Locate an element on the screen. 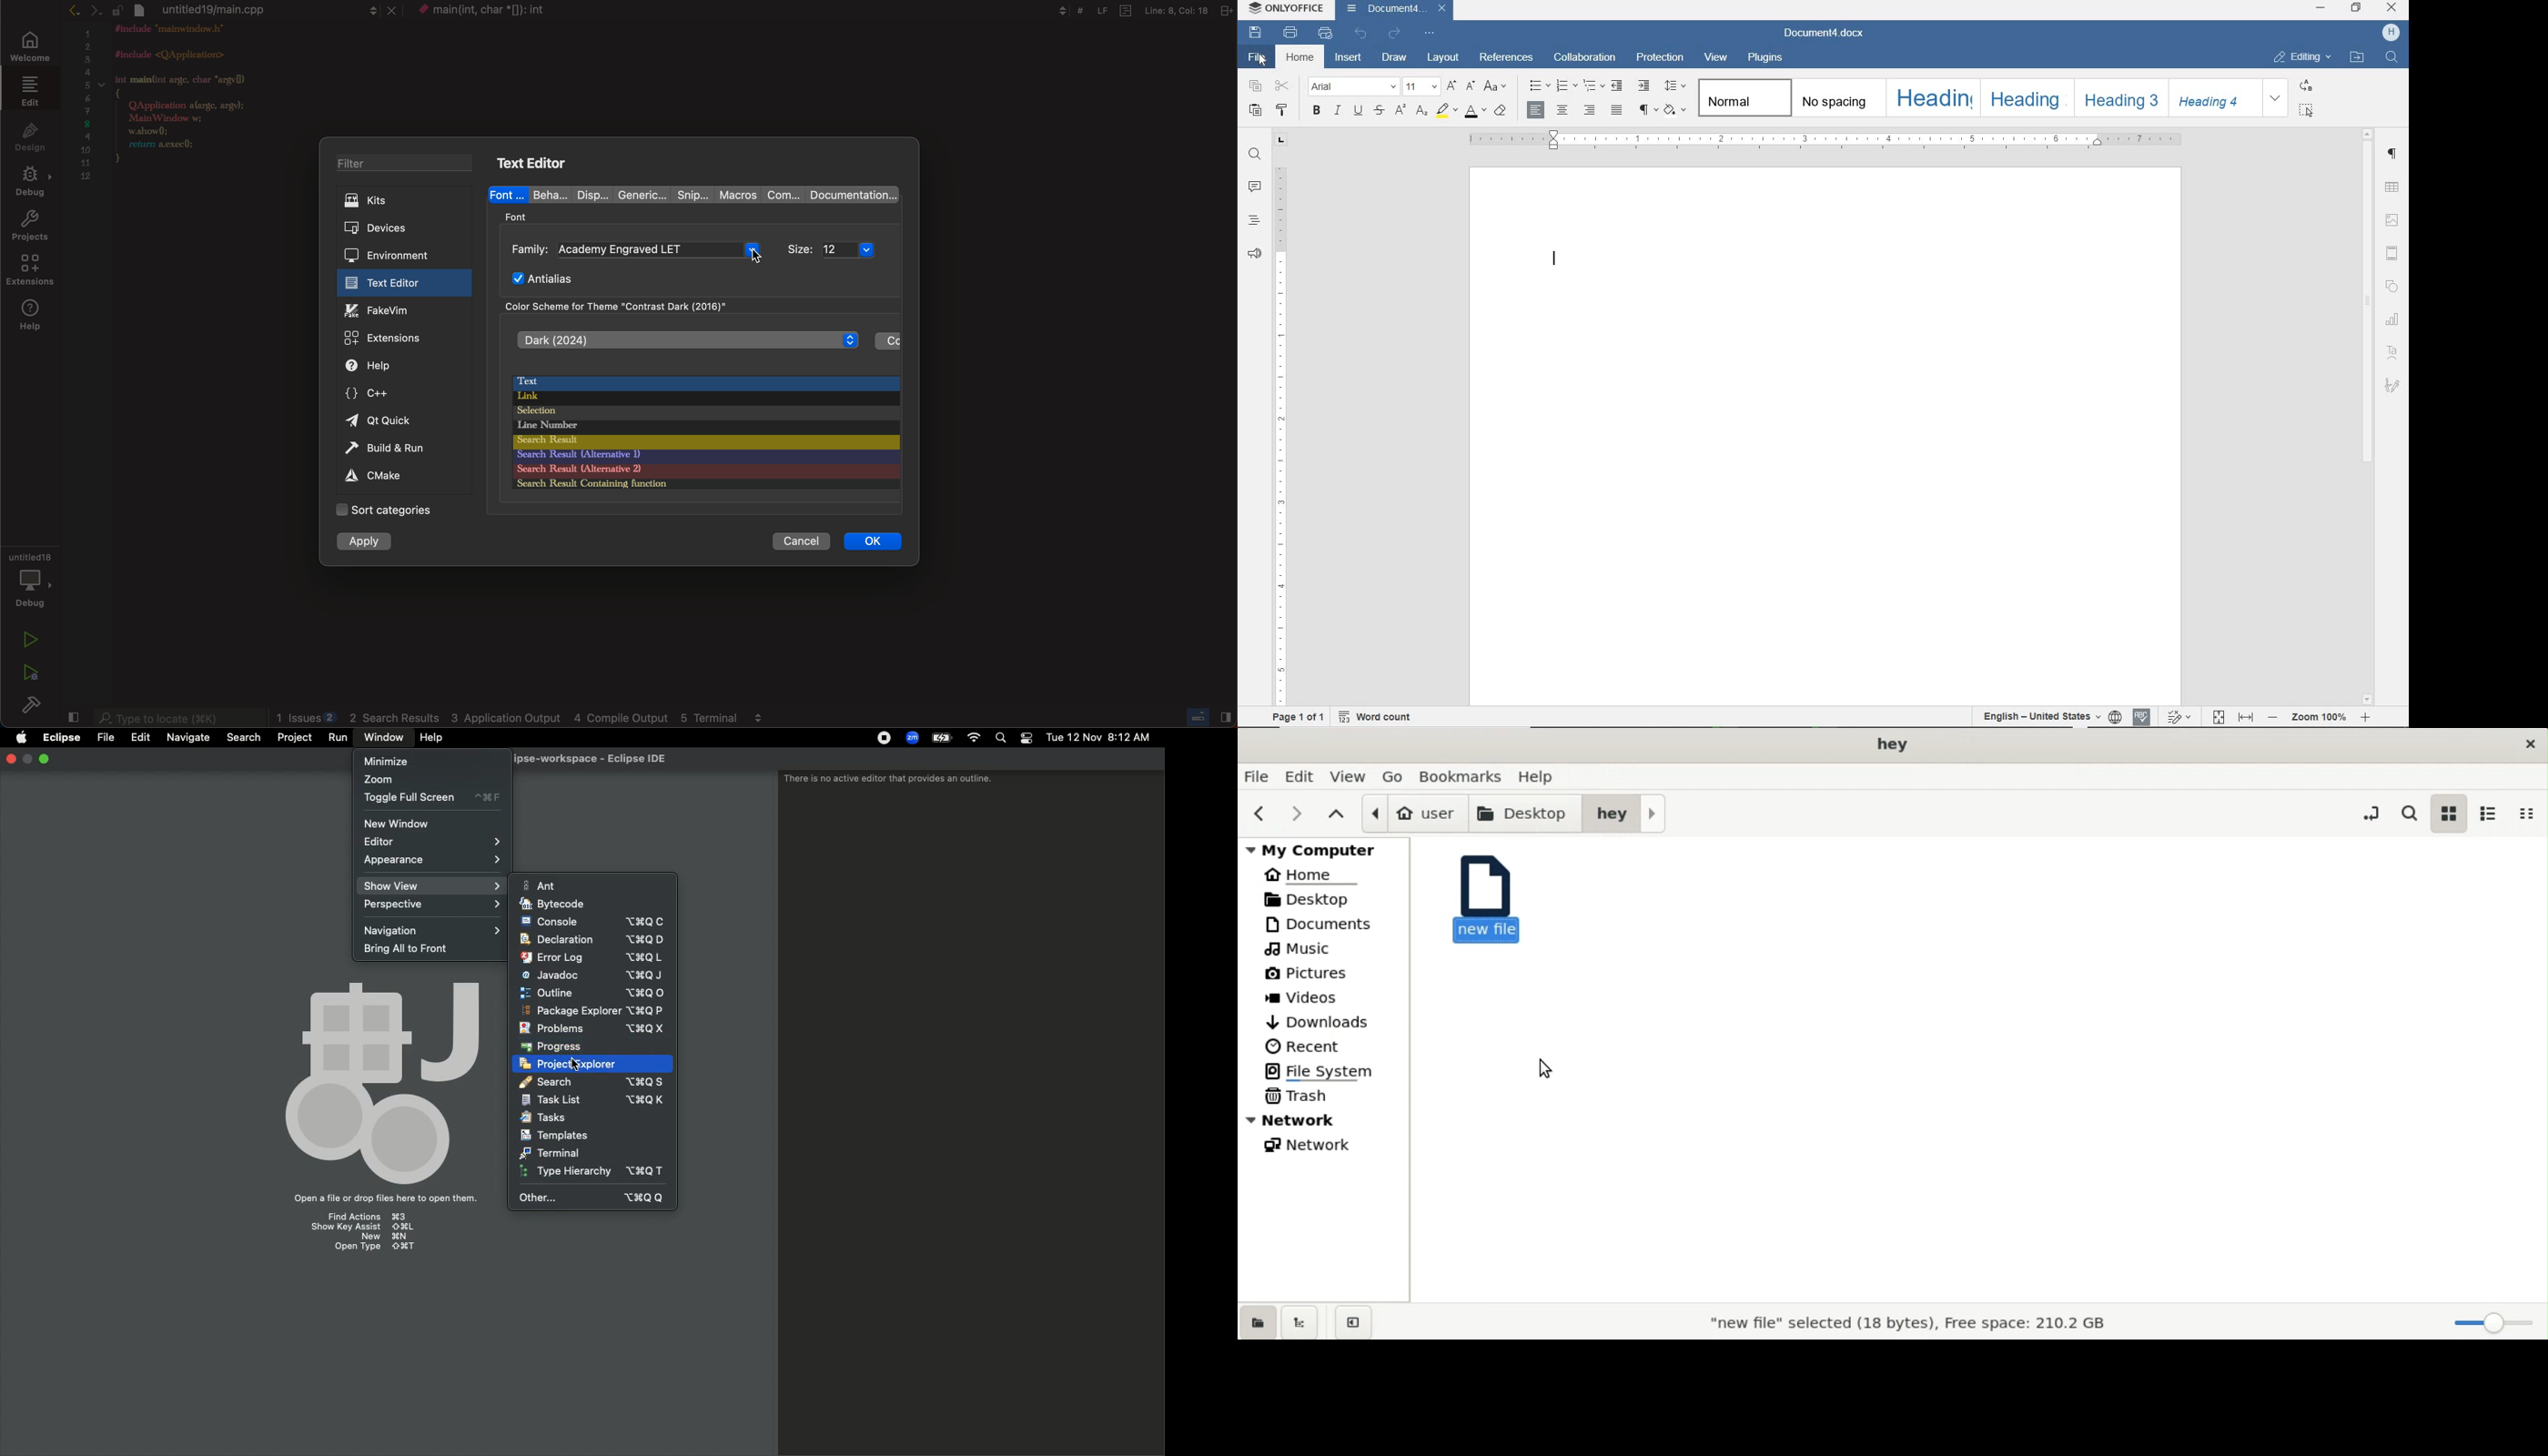 The image size is (2548, 1456). protection is located at coordinates (1659, 56).